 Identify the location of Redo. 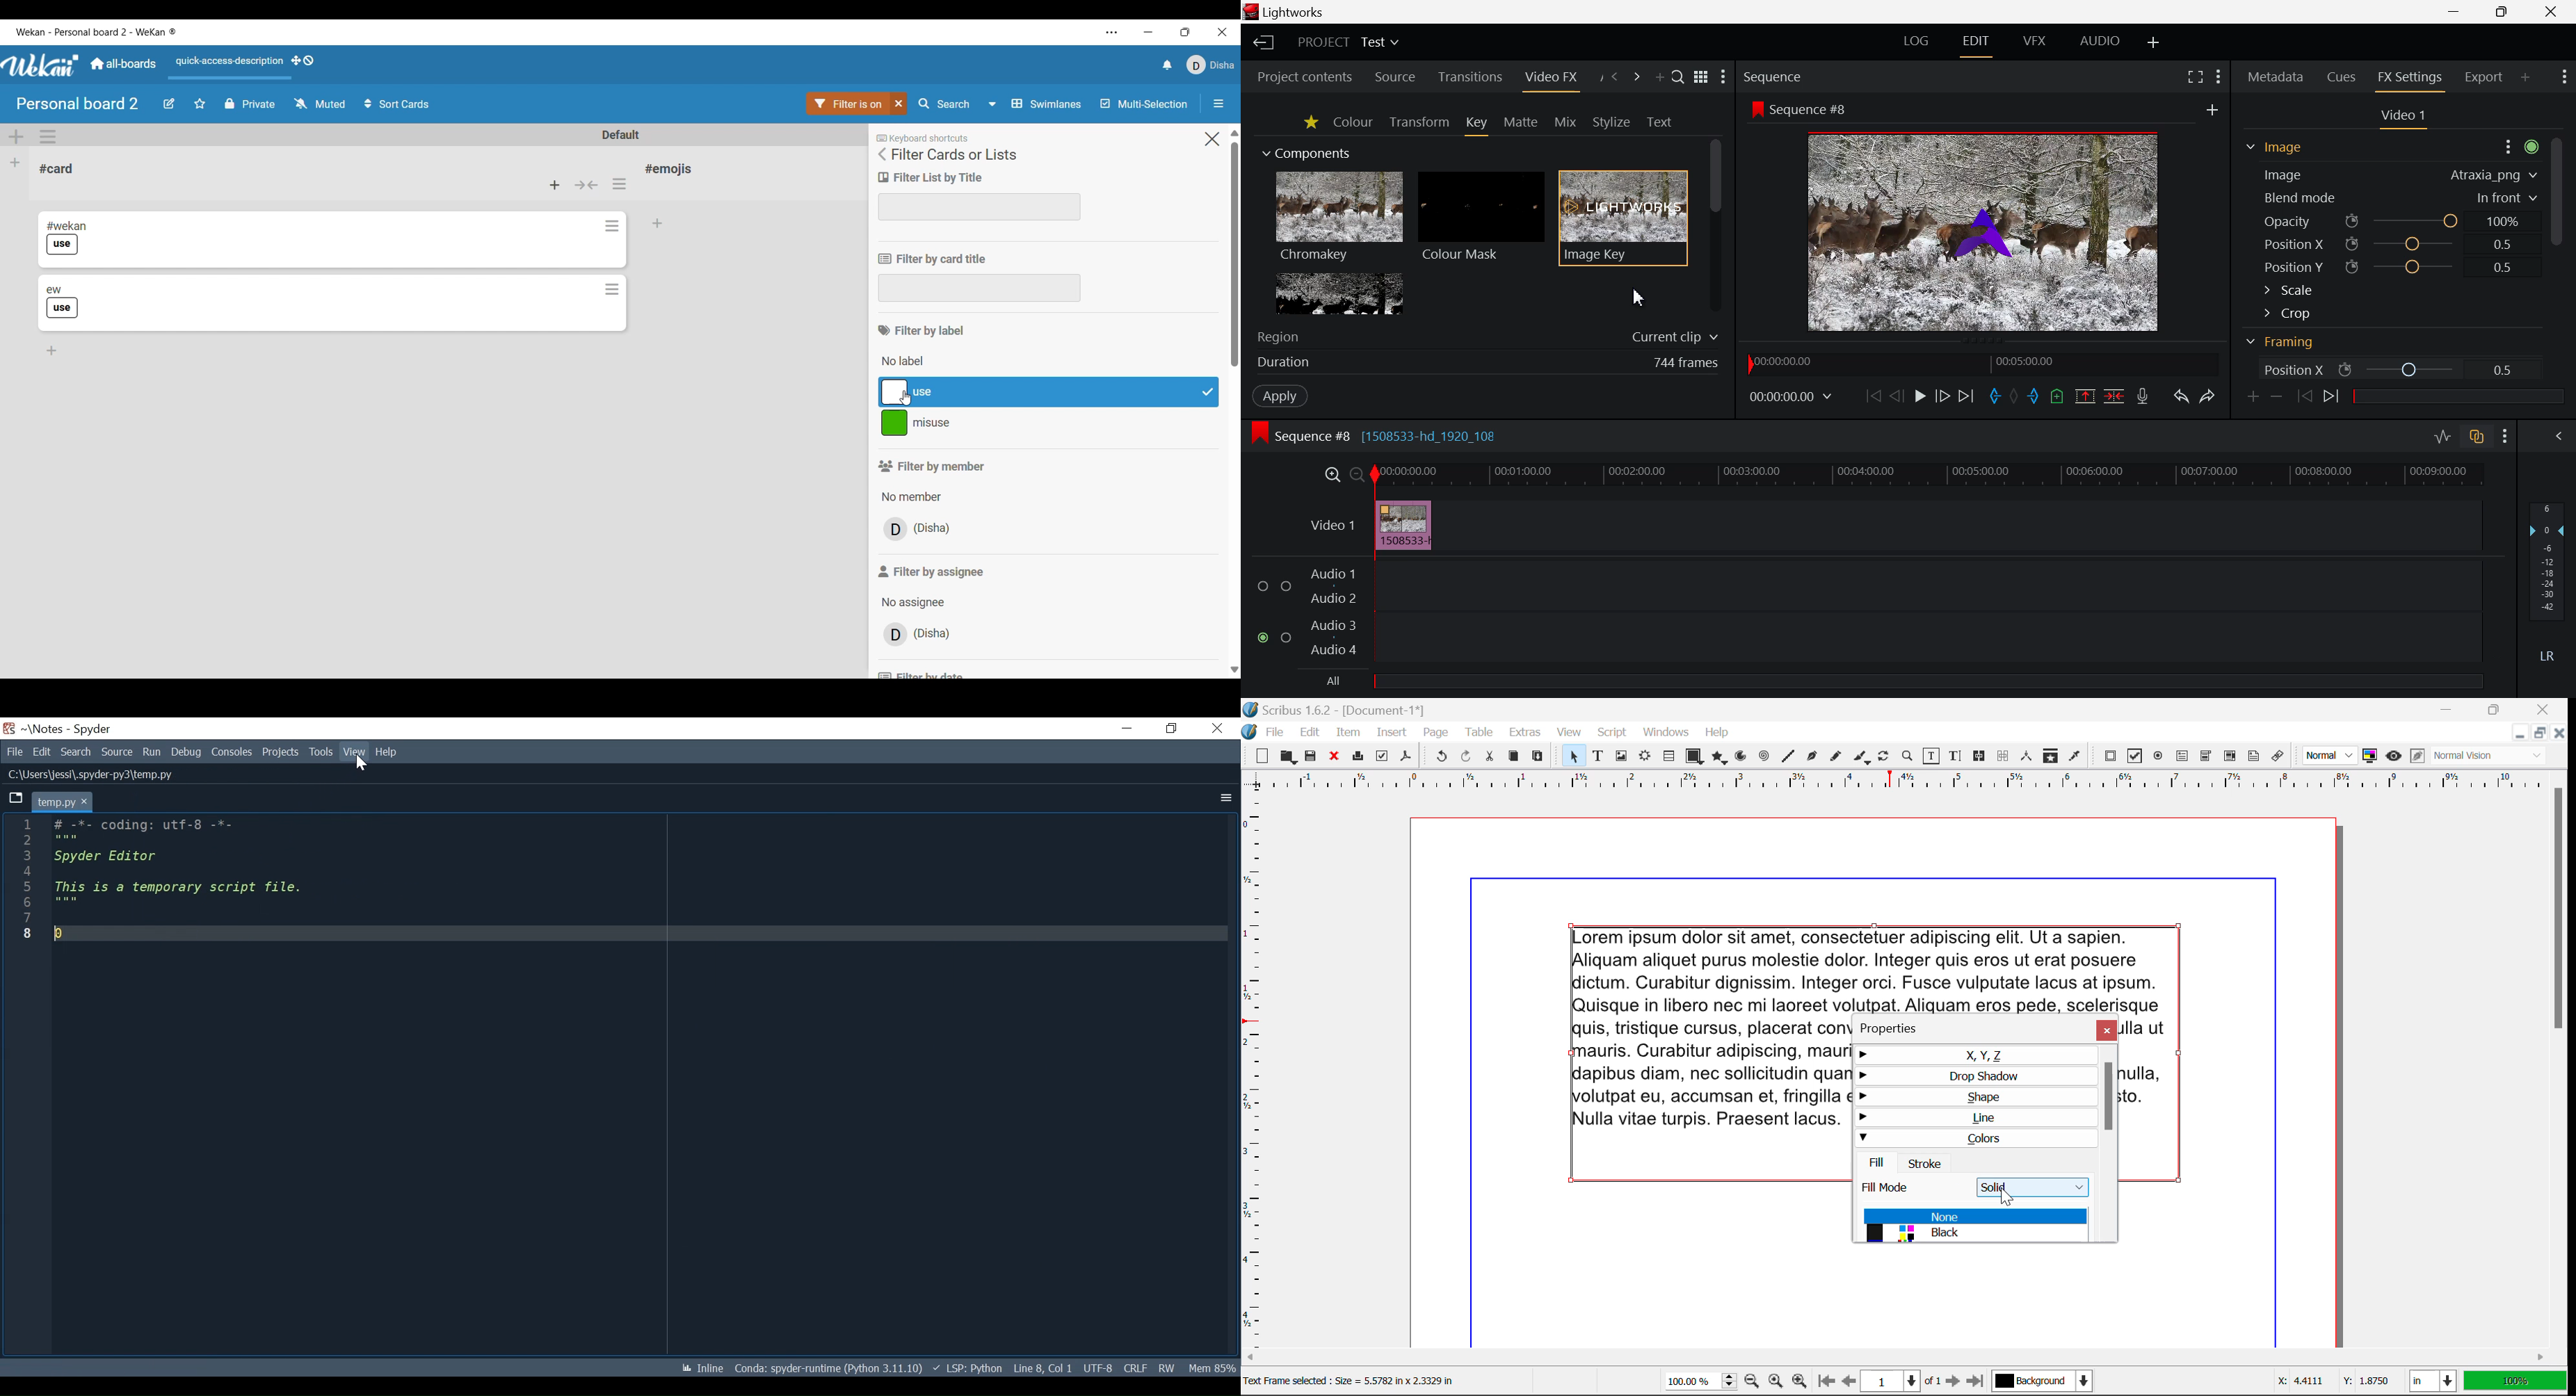
(1466, 758).